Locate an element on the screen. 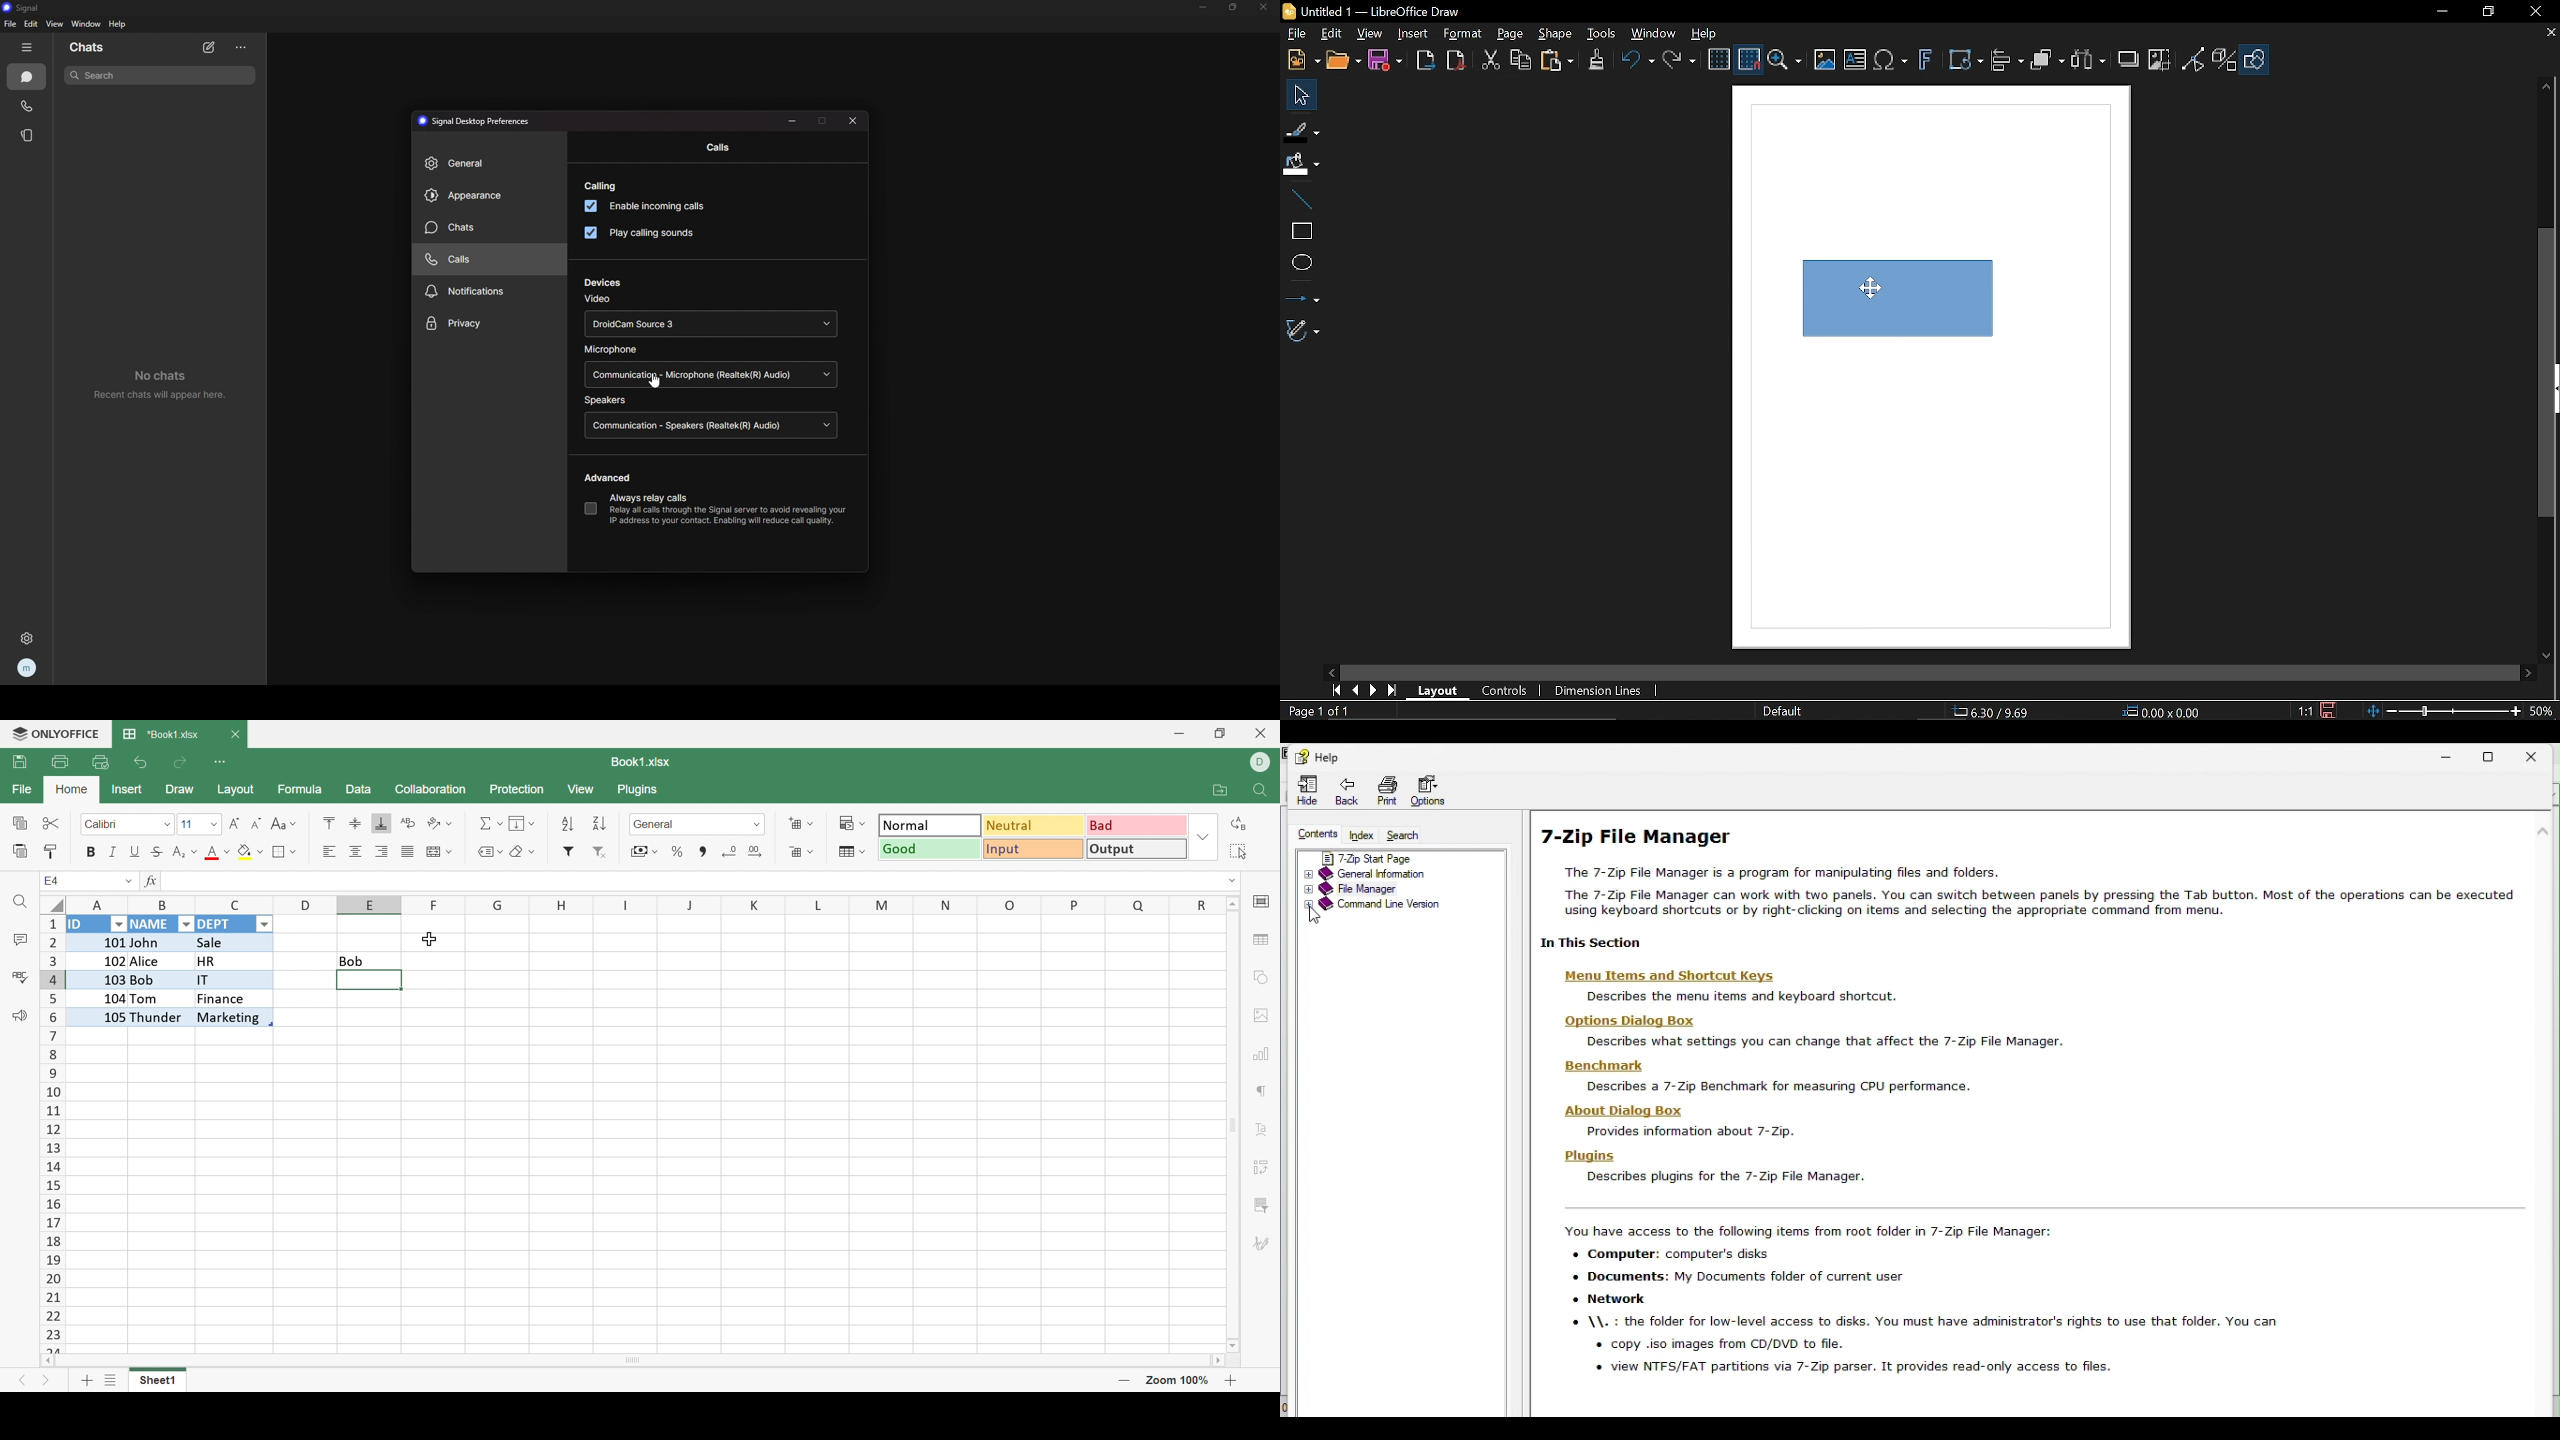 Image resolution: width=2576 pixels, height=1456 pixels. Arrange is located at coordinates (2047, 62).